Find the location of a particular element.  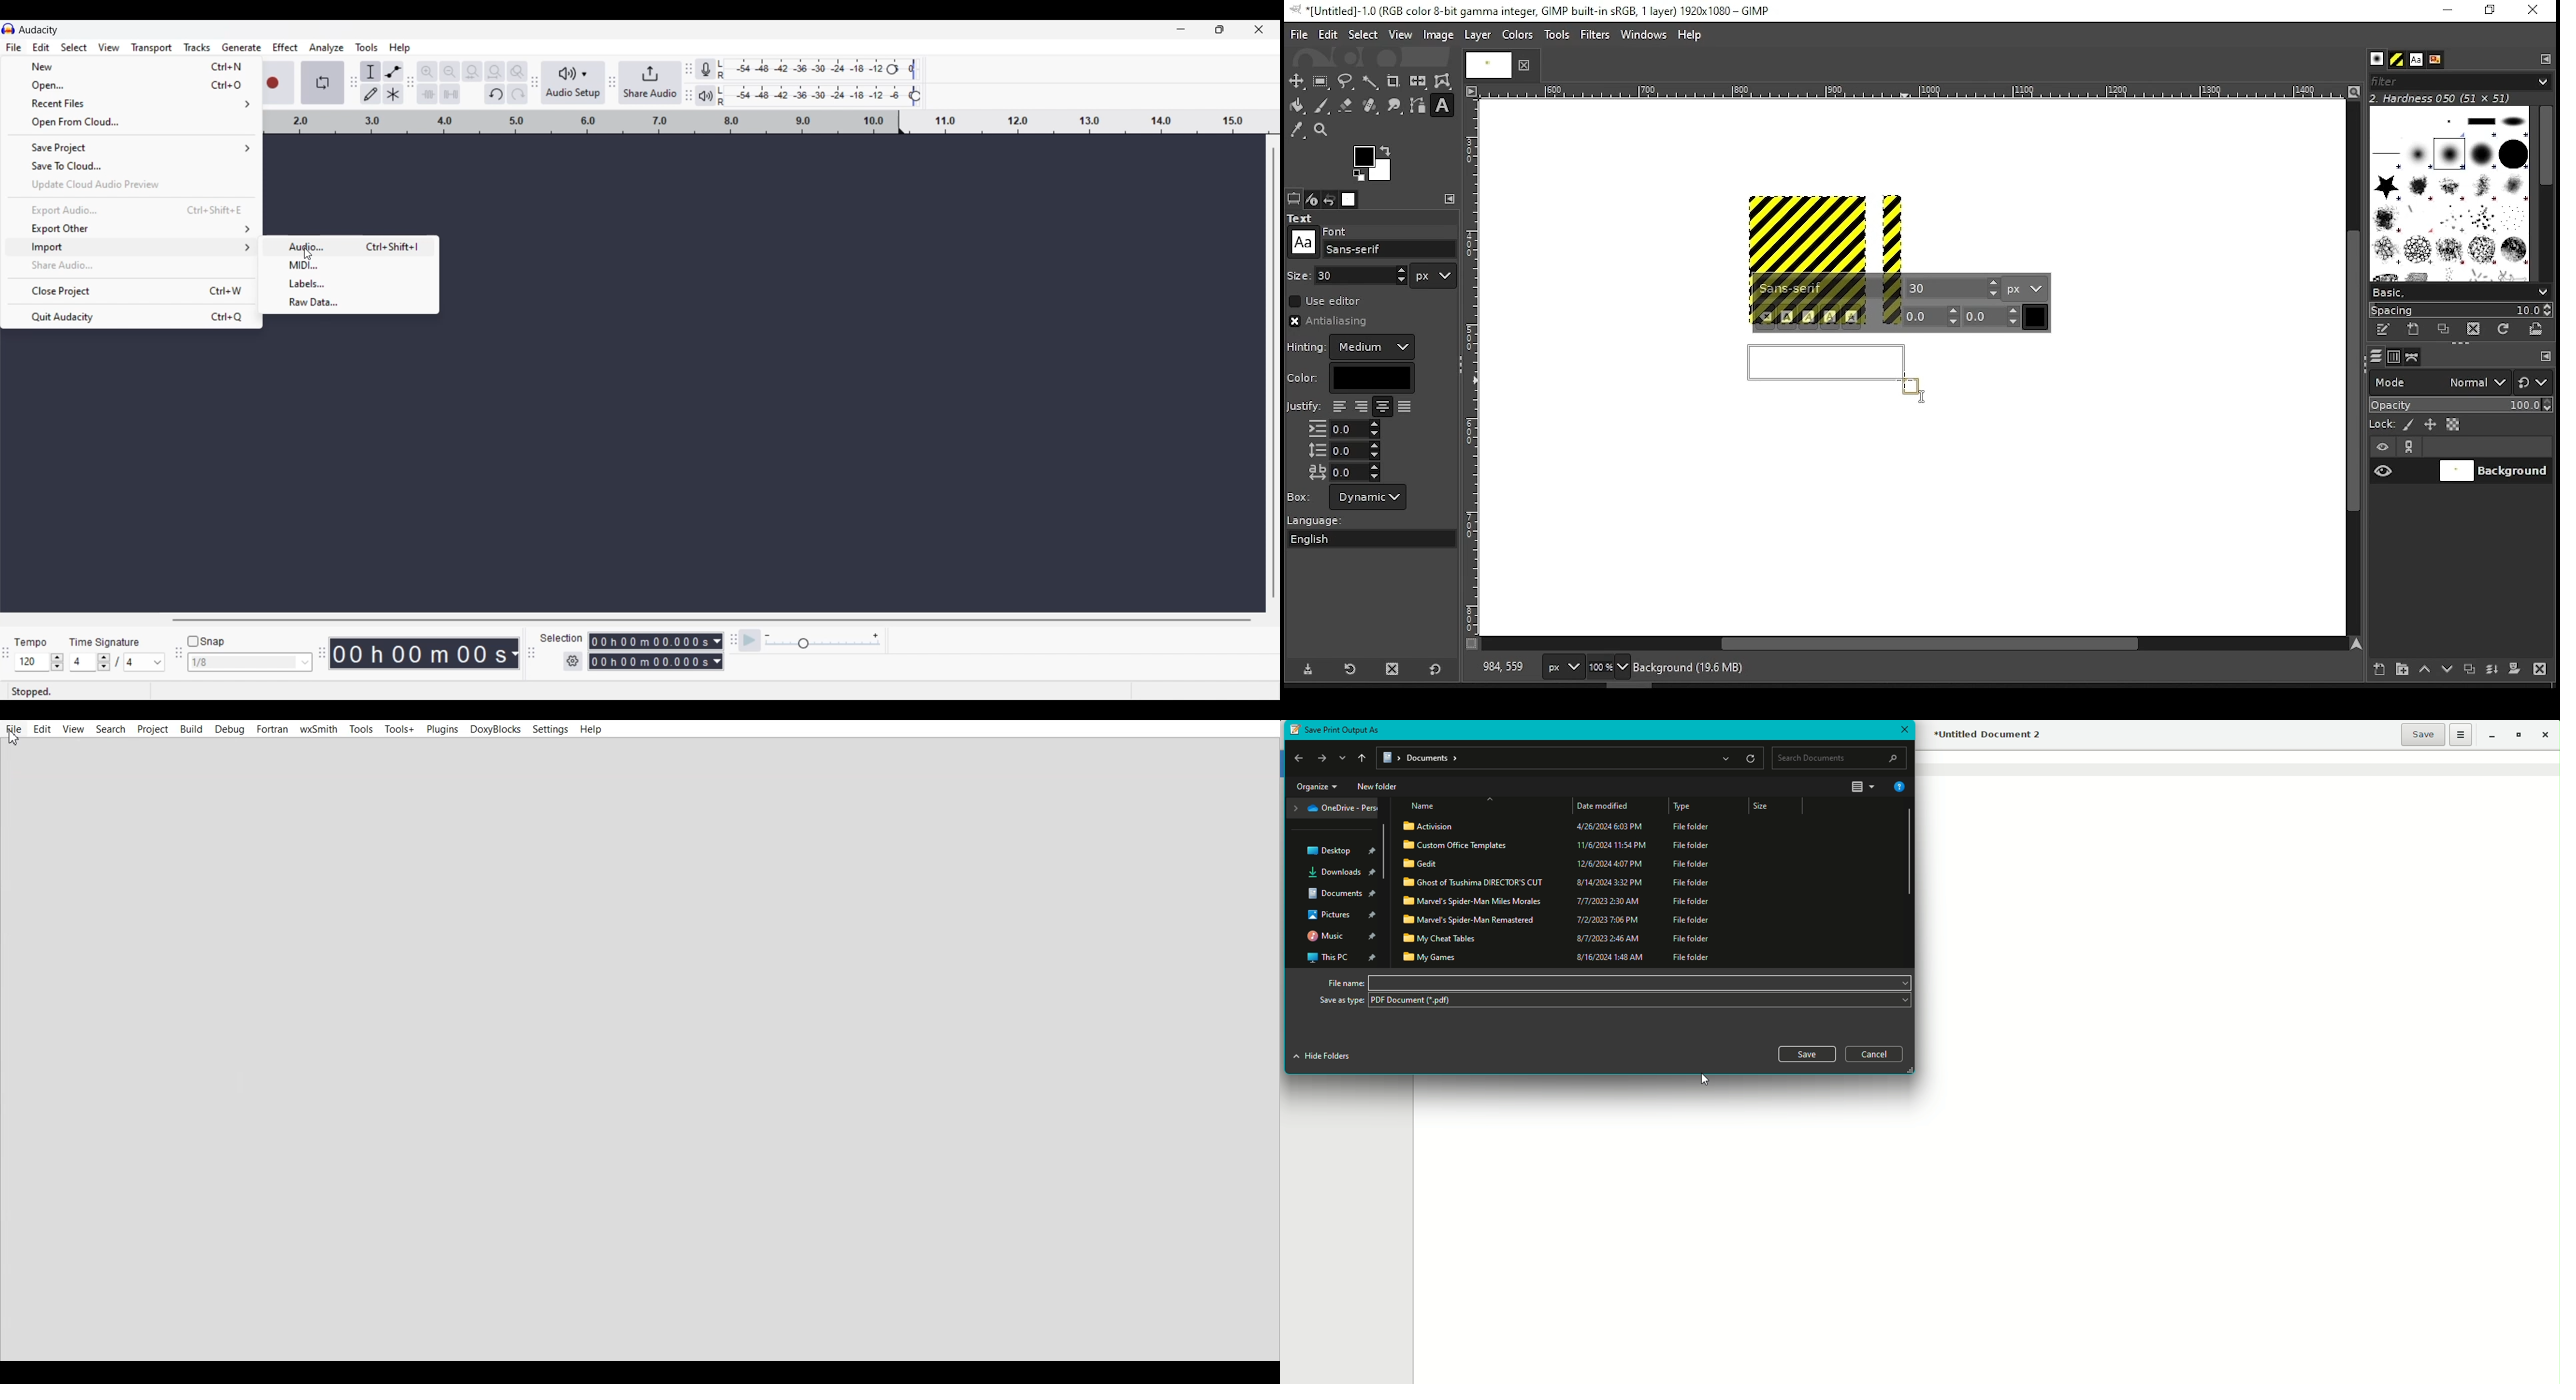

channels is located at coordinates (2393, 357).